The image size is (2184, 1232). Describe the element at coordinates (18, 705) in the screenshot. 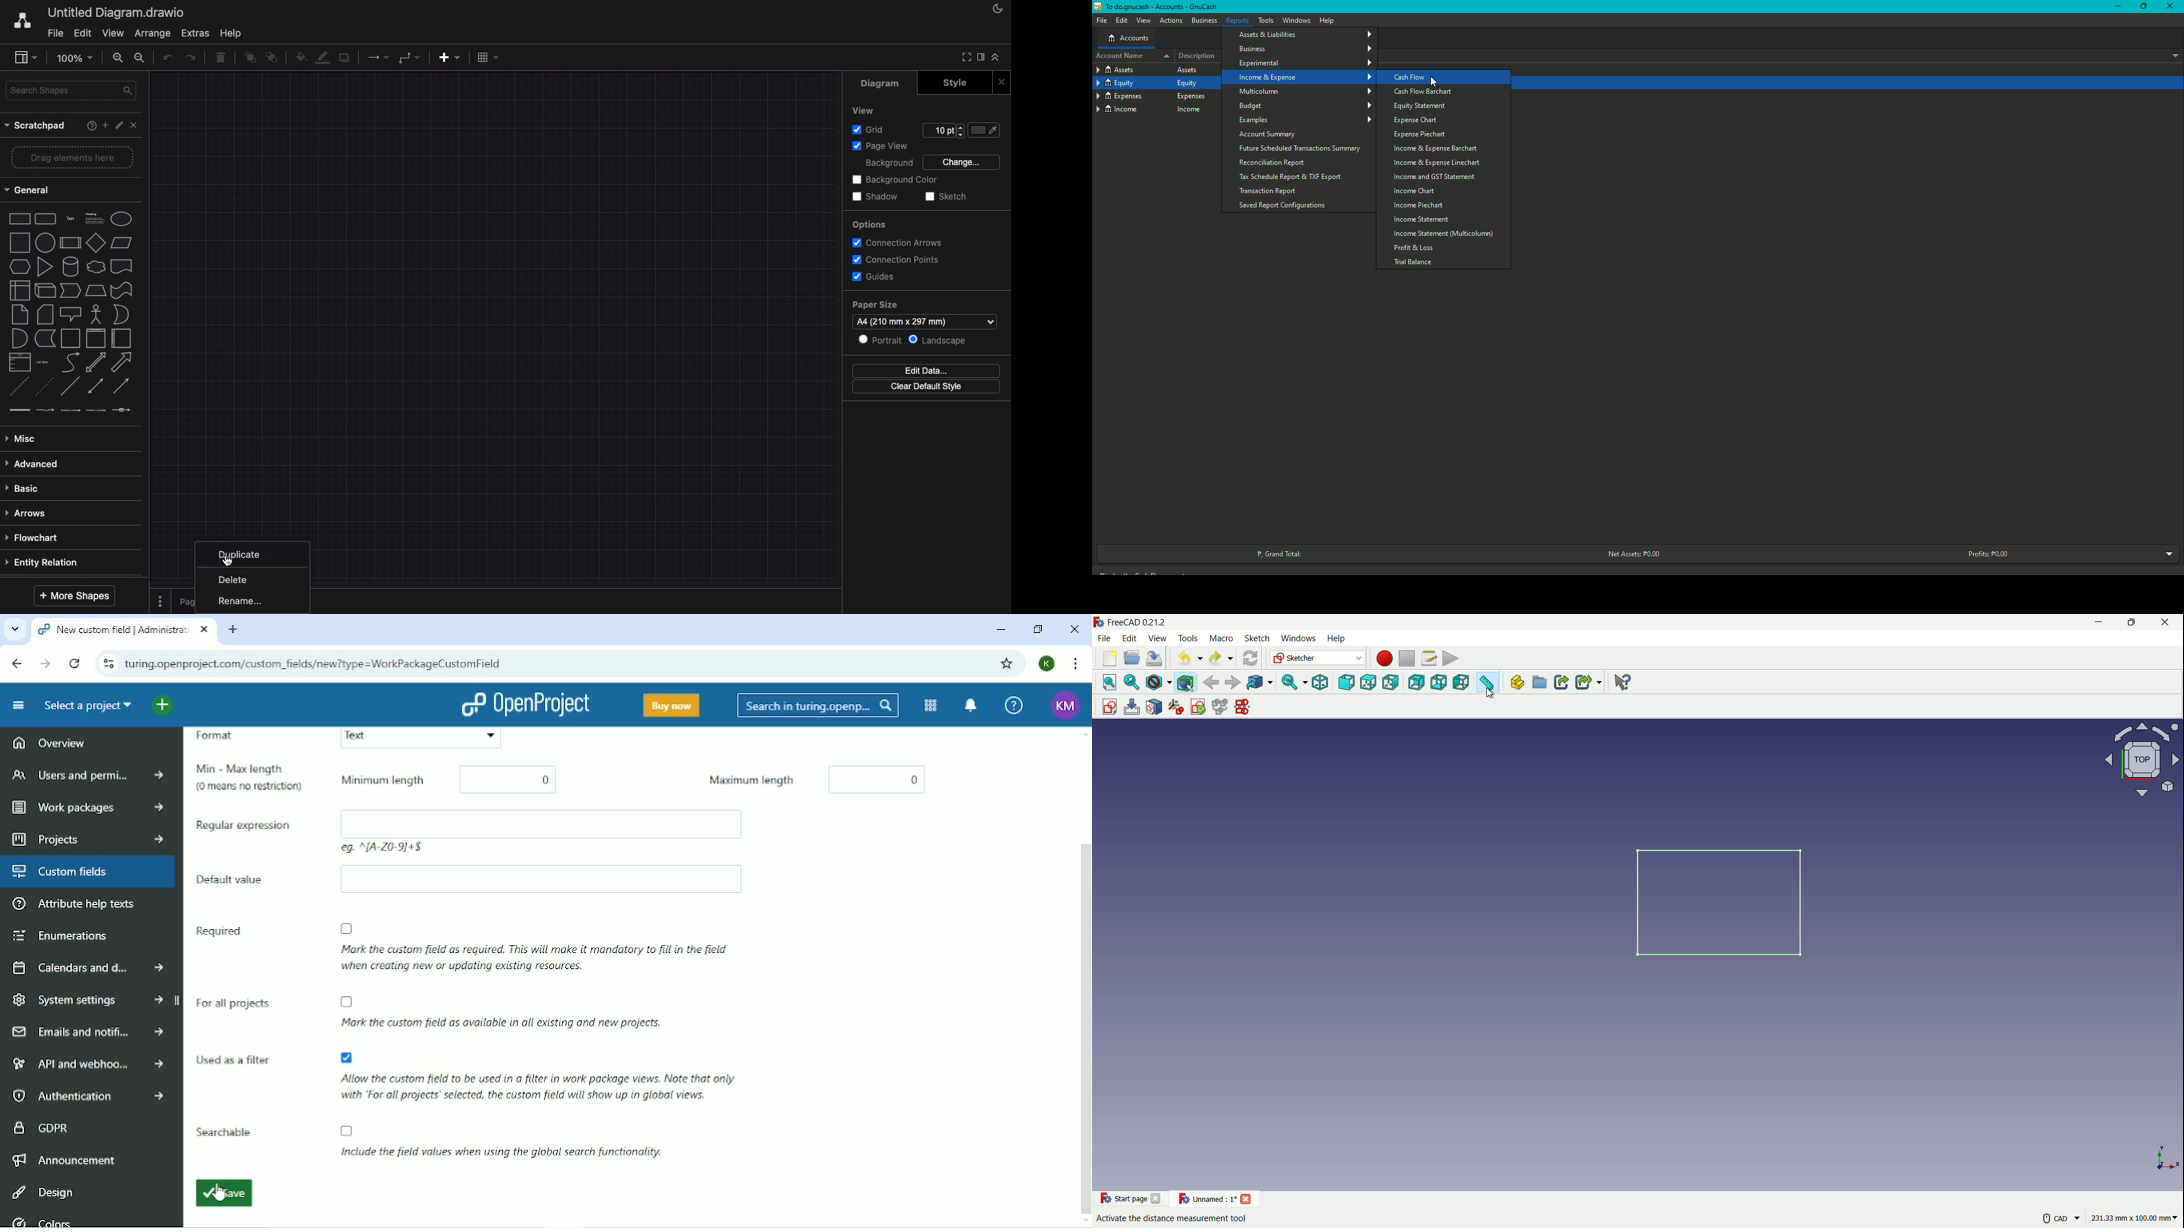

I see `Collapse project menu` at that location.